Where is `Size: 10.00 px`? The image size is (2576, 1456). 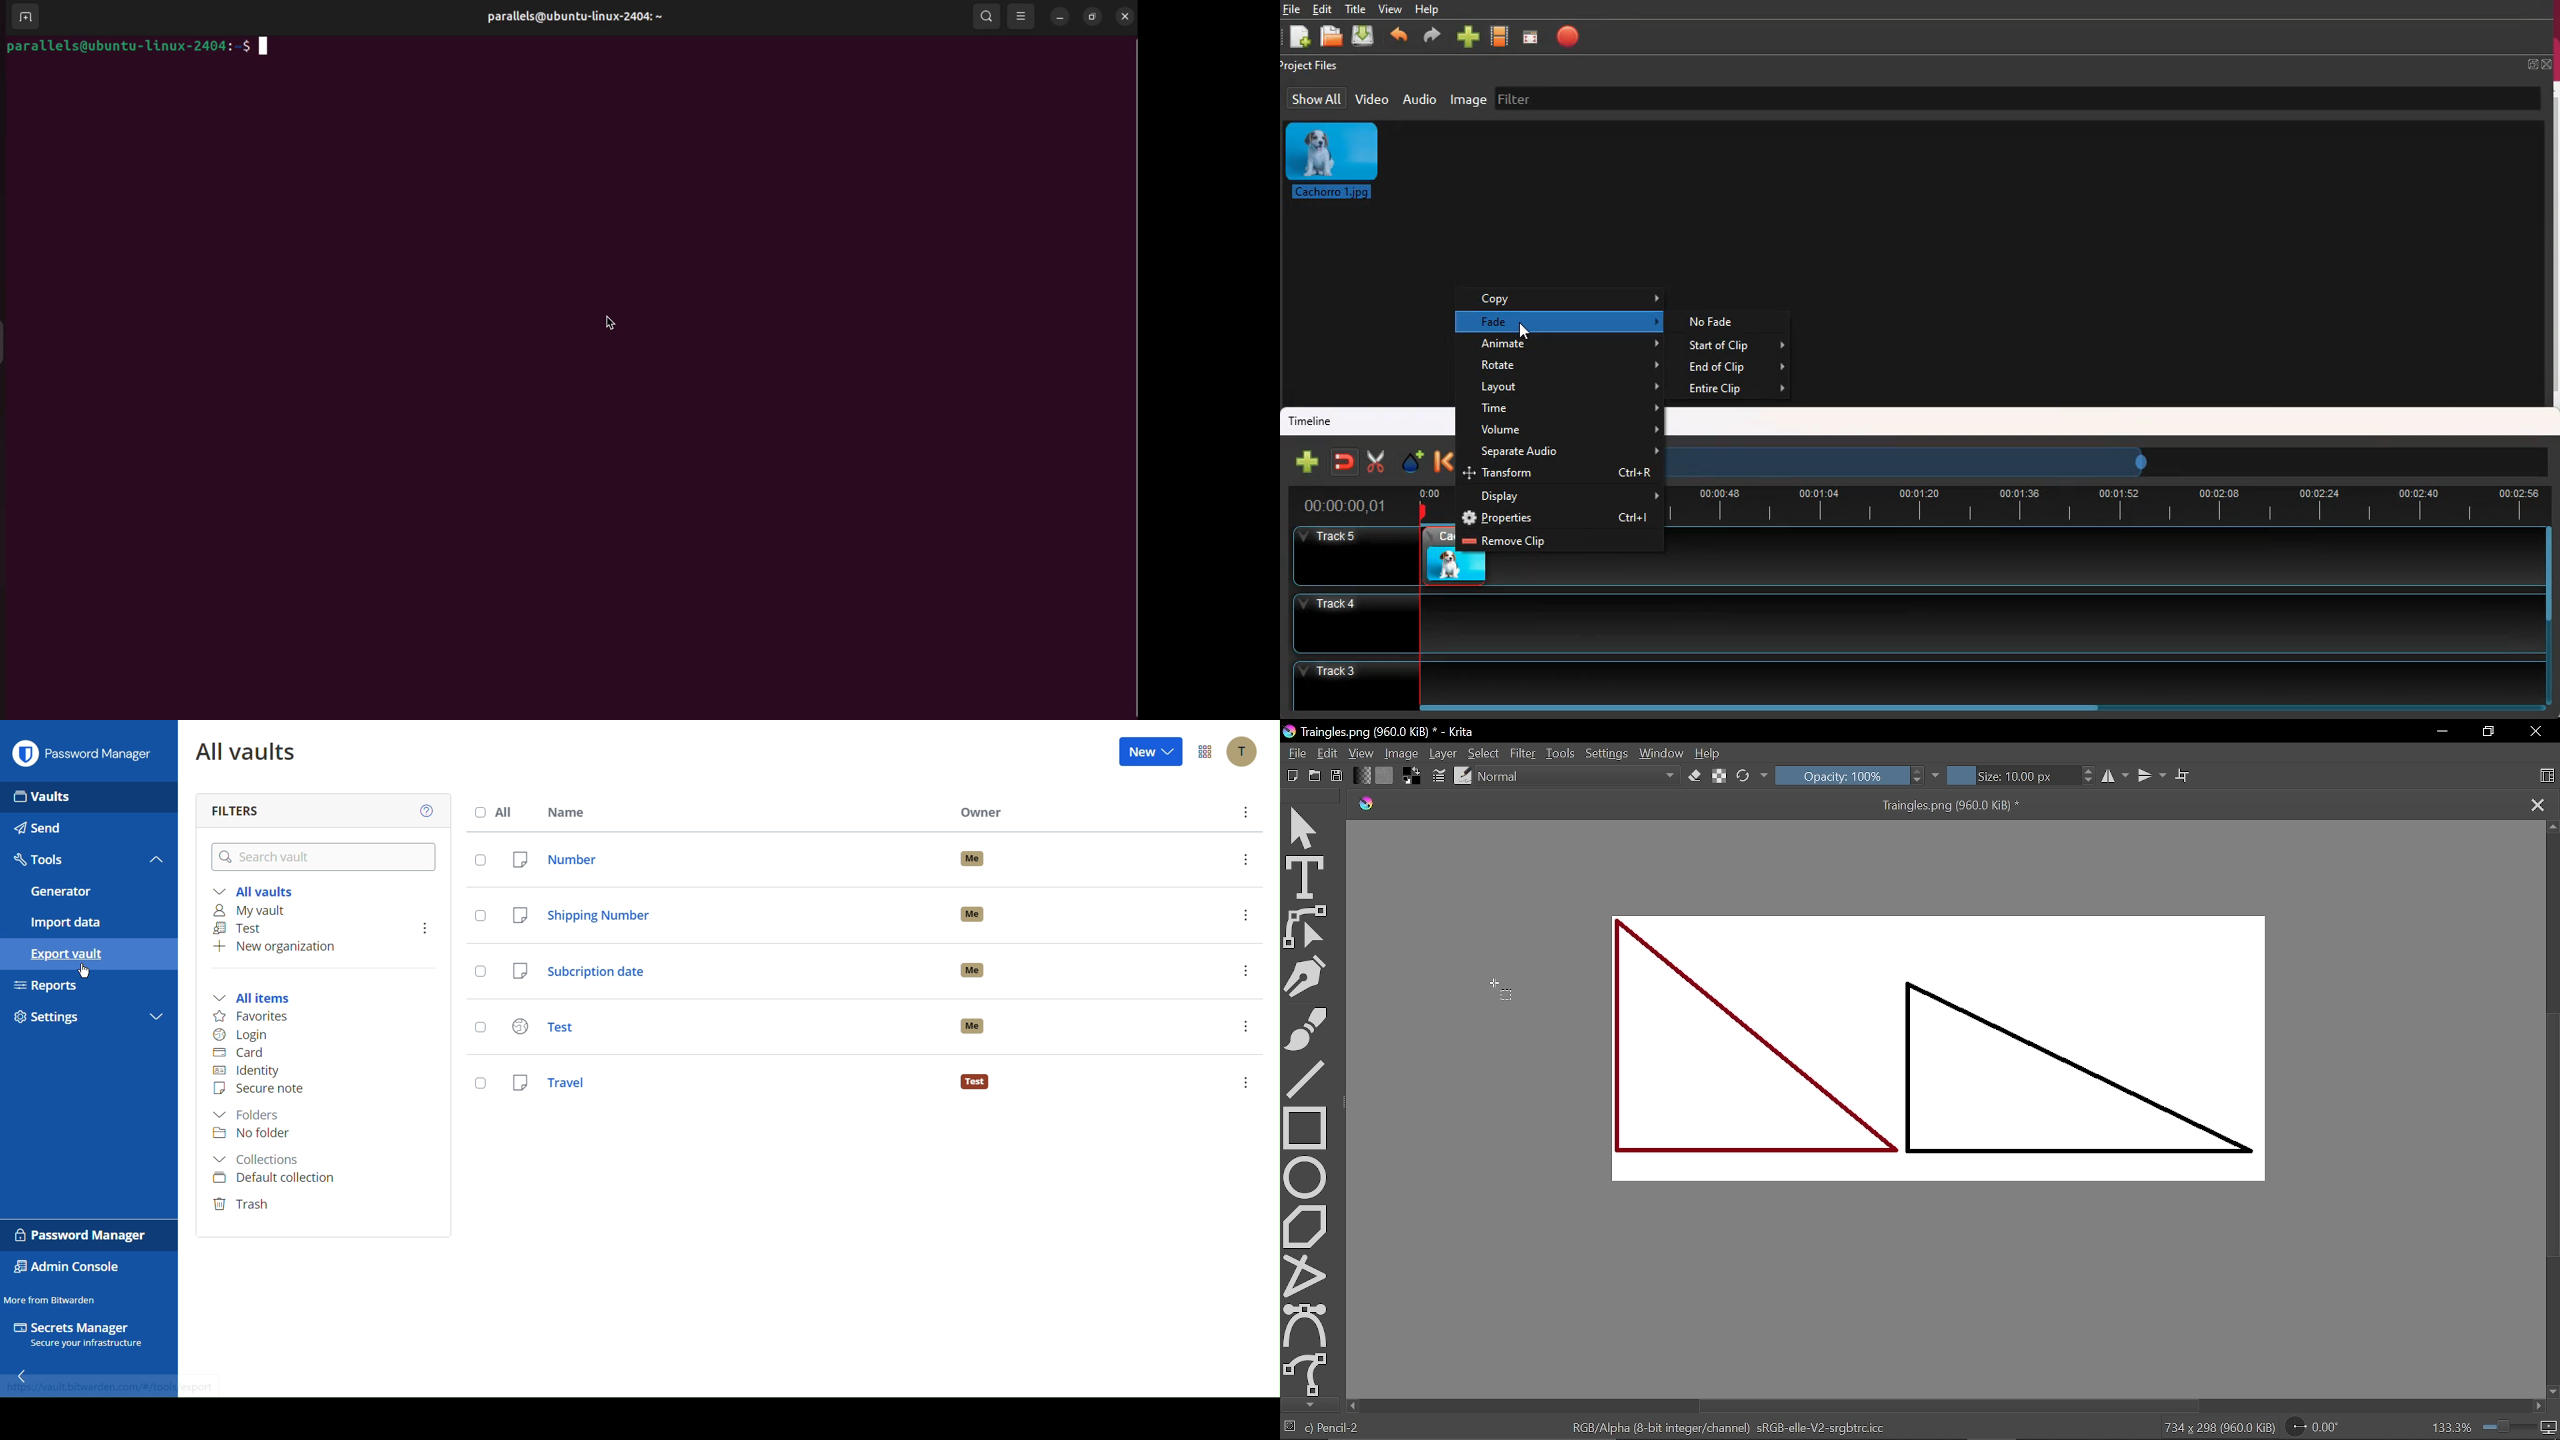 Size: 10.00 px is located at coordinates (2023, 775).